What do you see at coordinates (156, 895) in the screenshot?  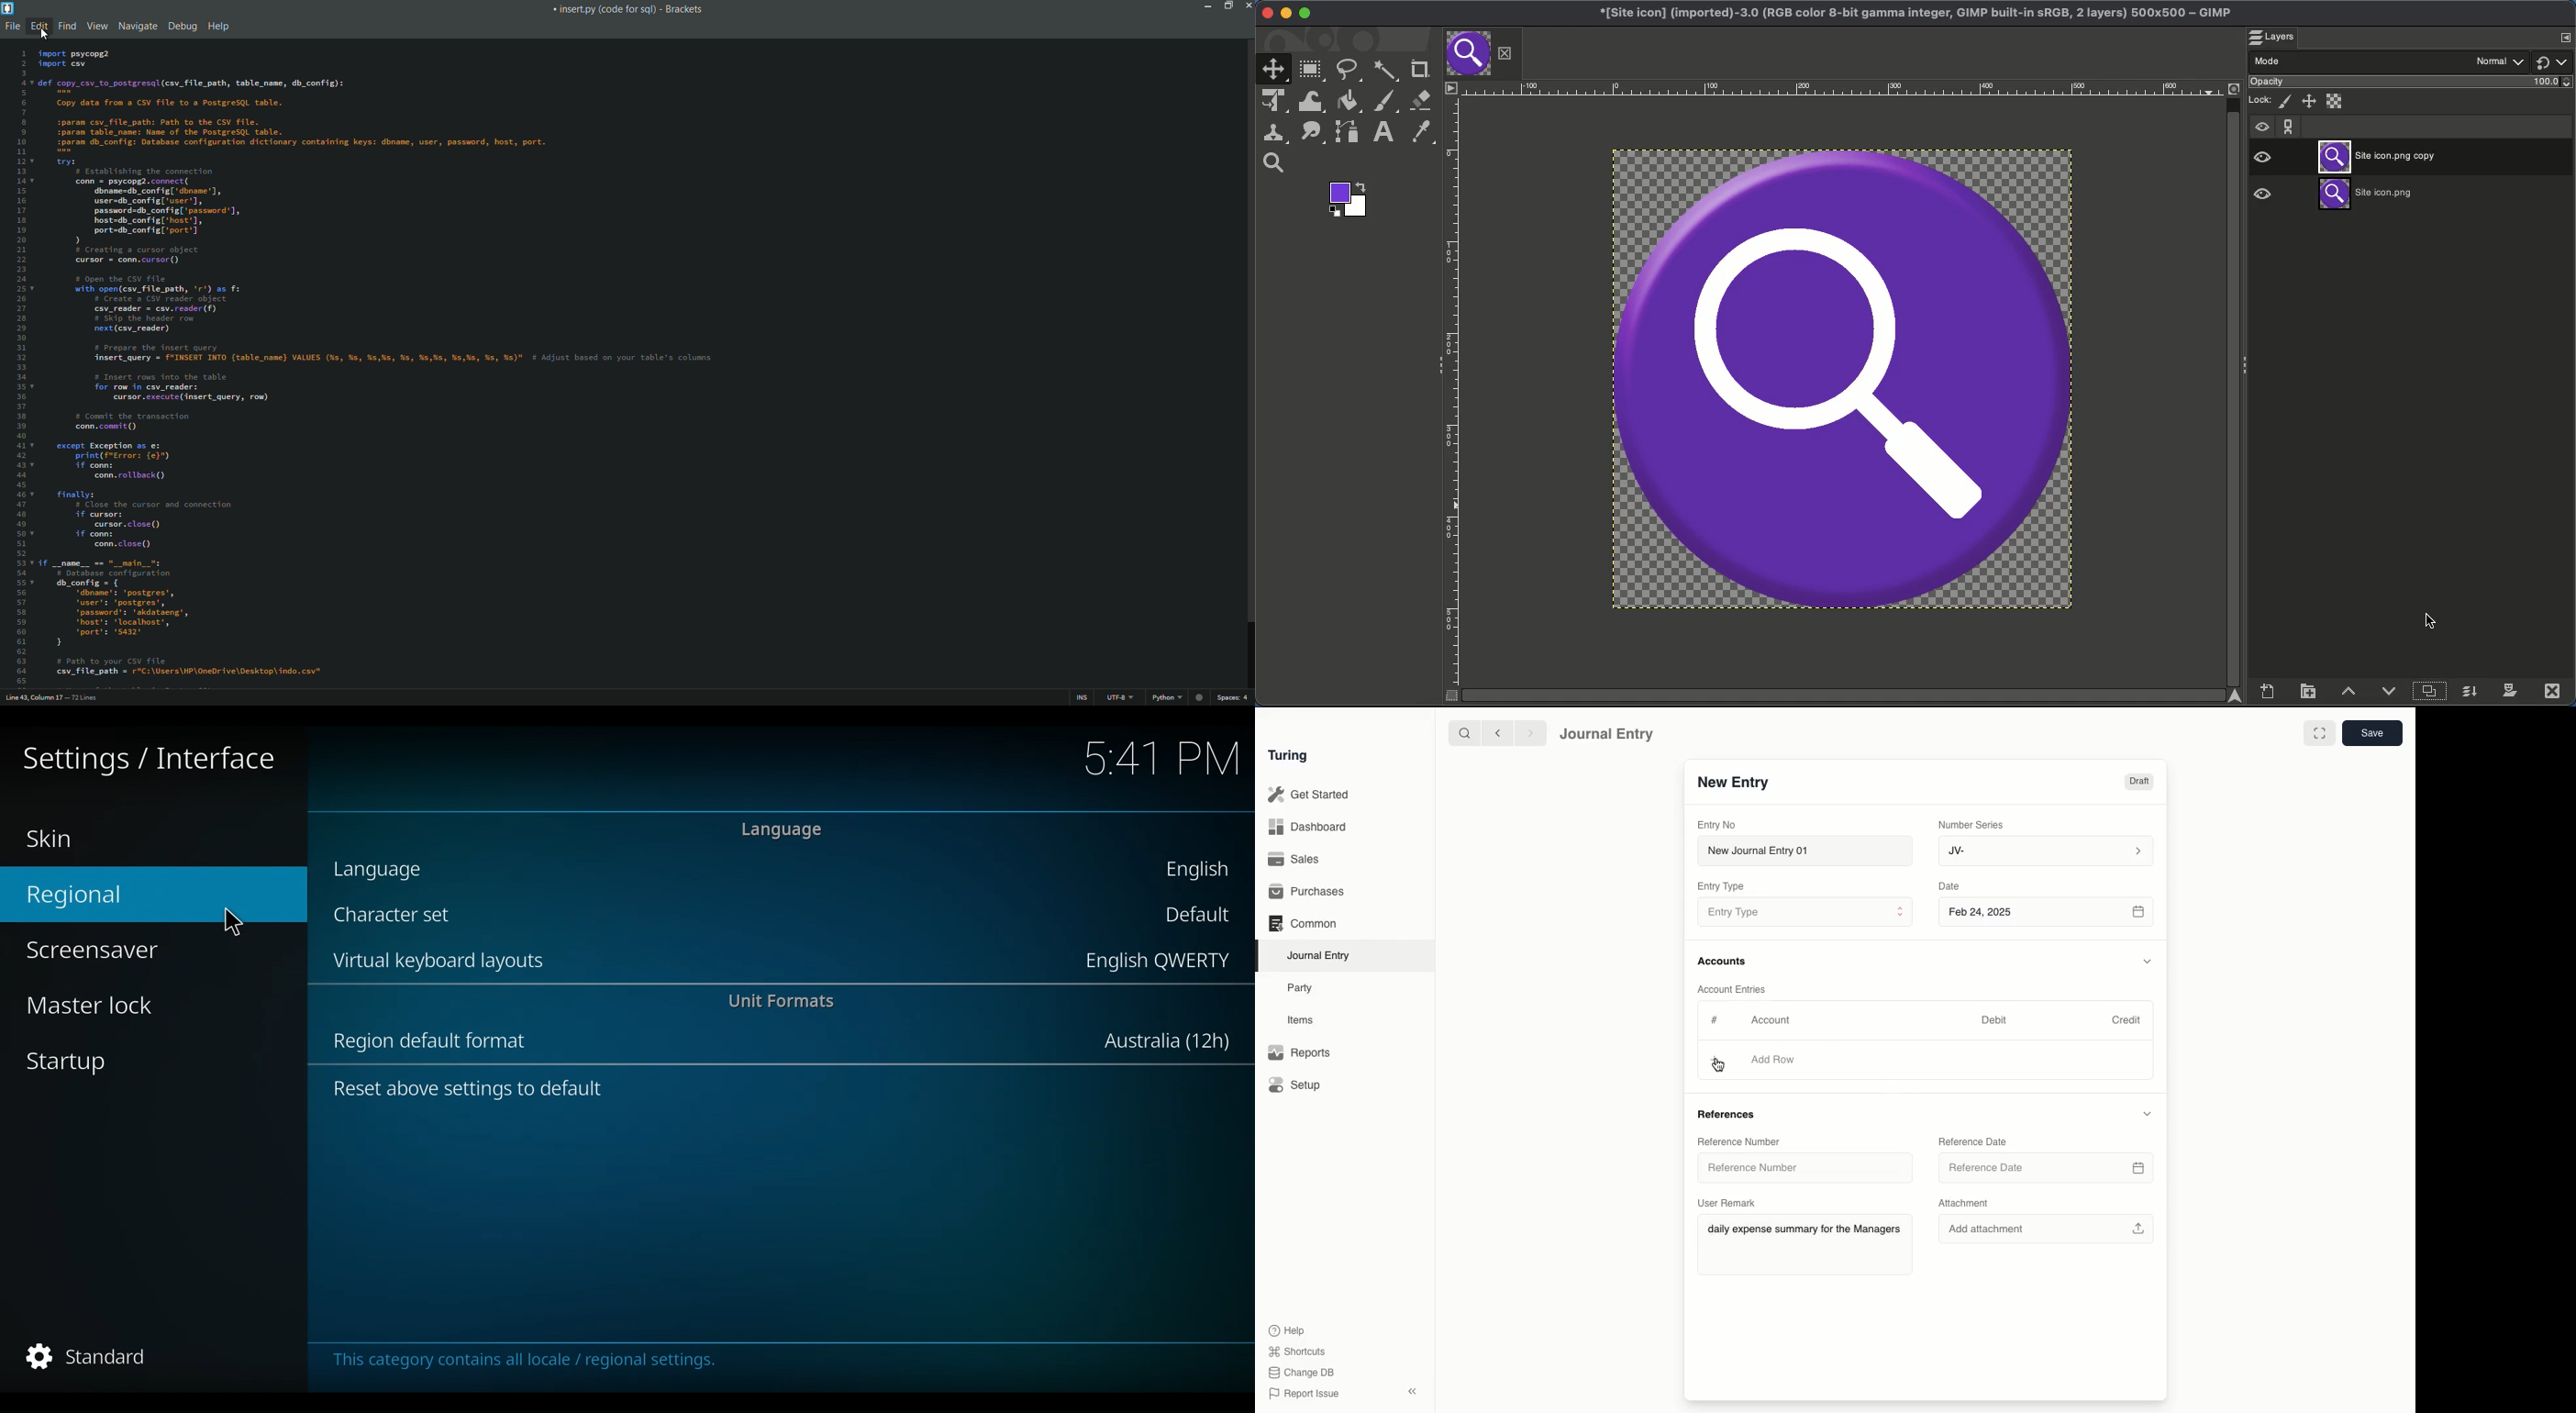 I see `Regional` at bounding box center [156, 895].